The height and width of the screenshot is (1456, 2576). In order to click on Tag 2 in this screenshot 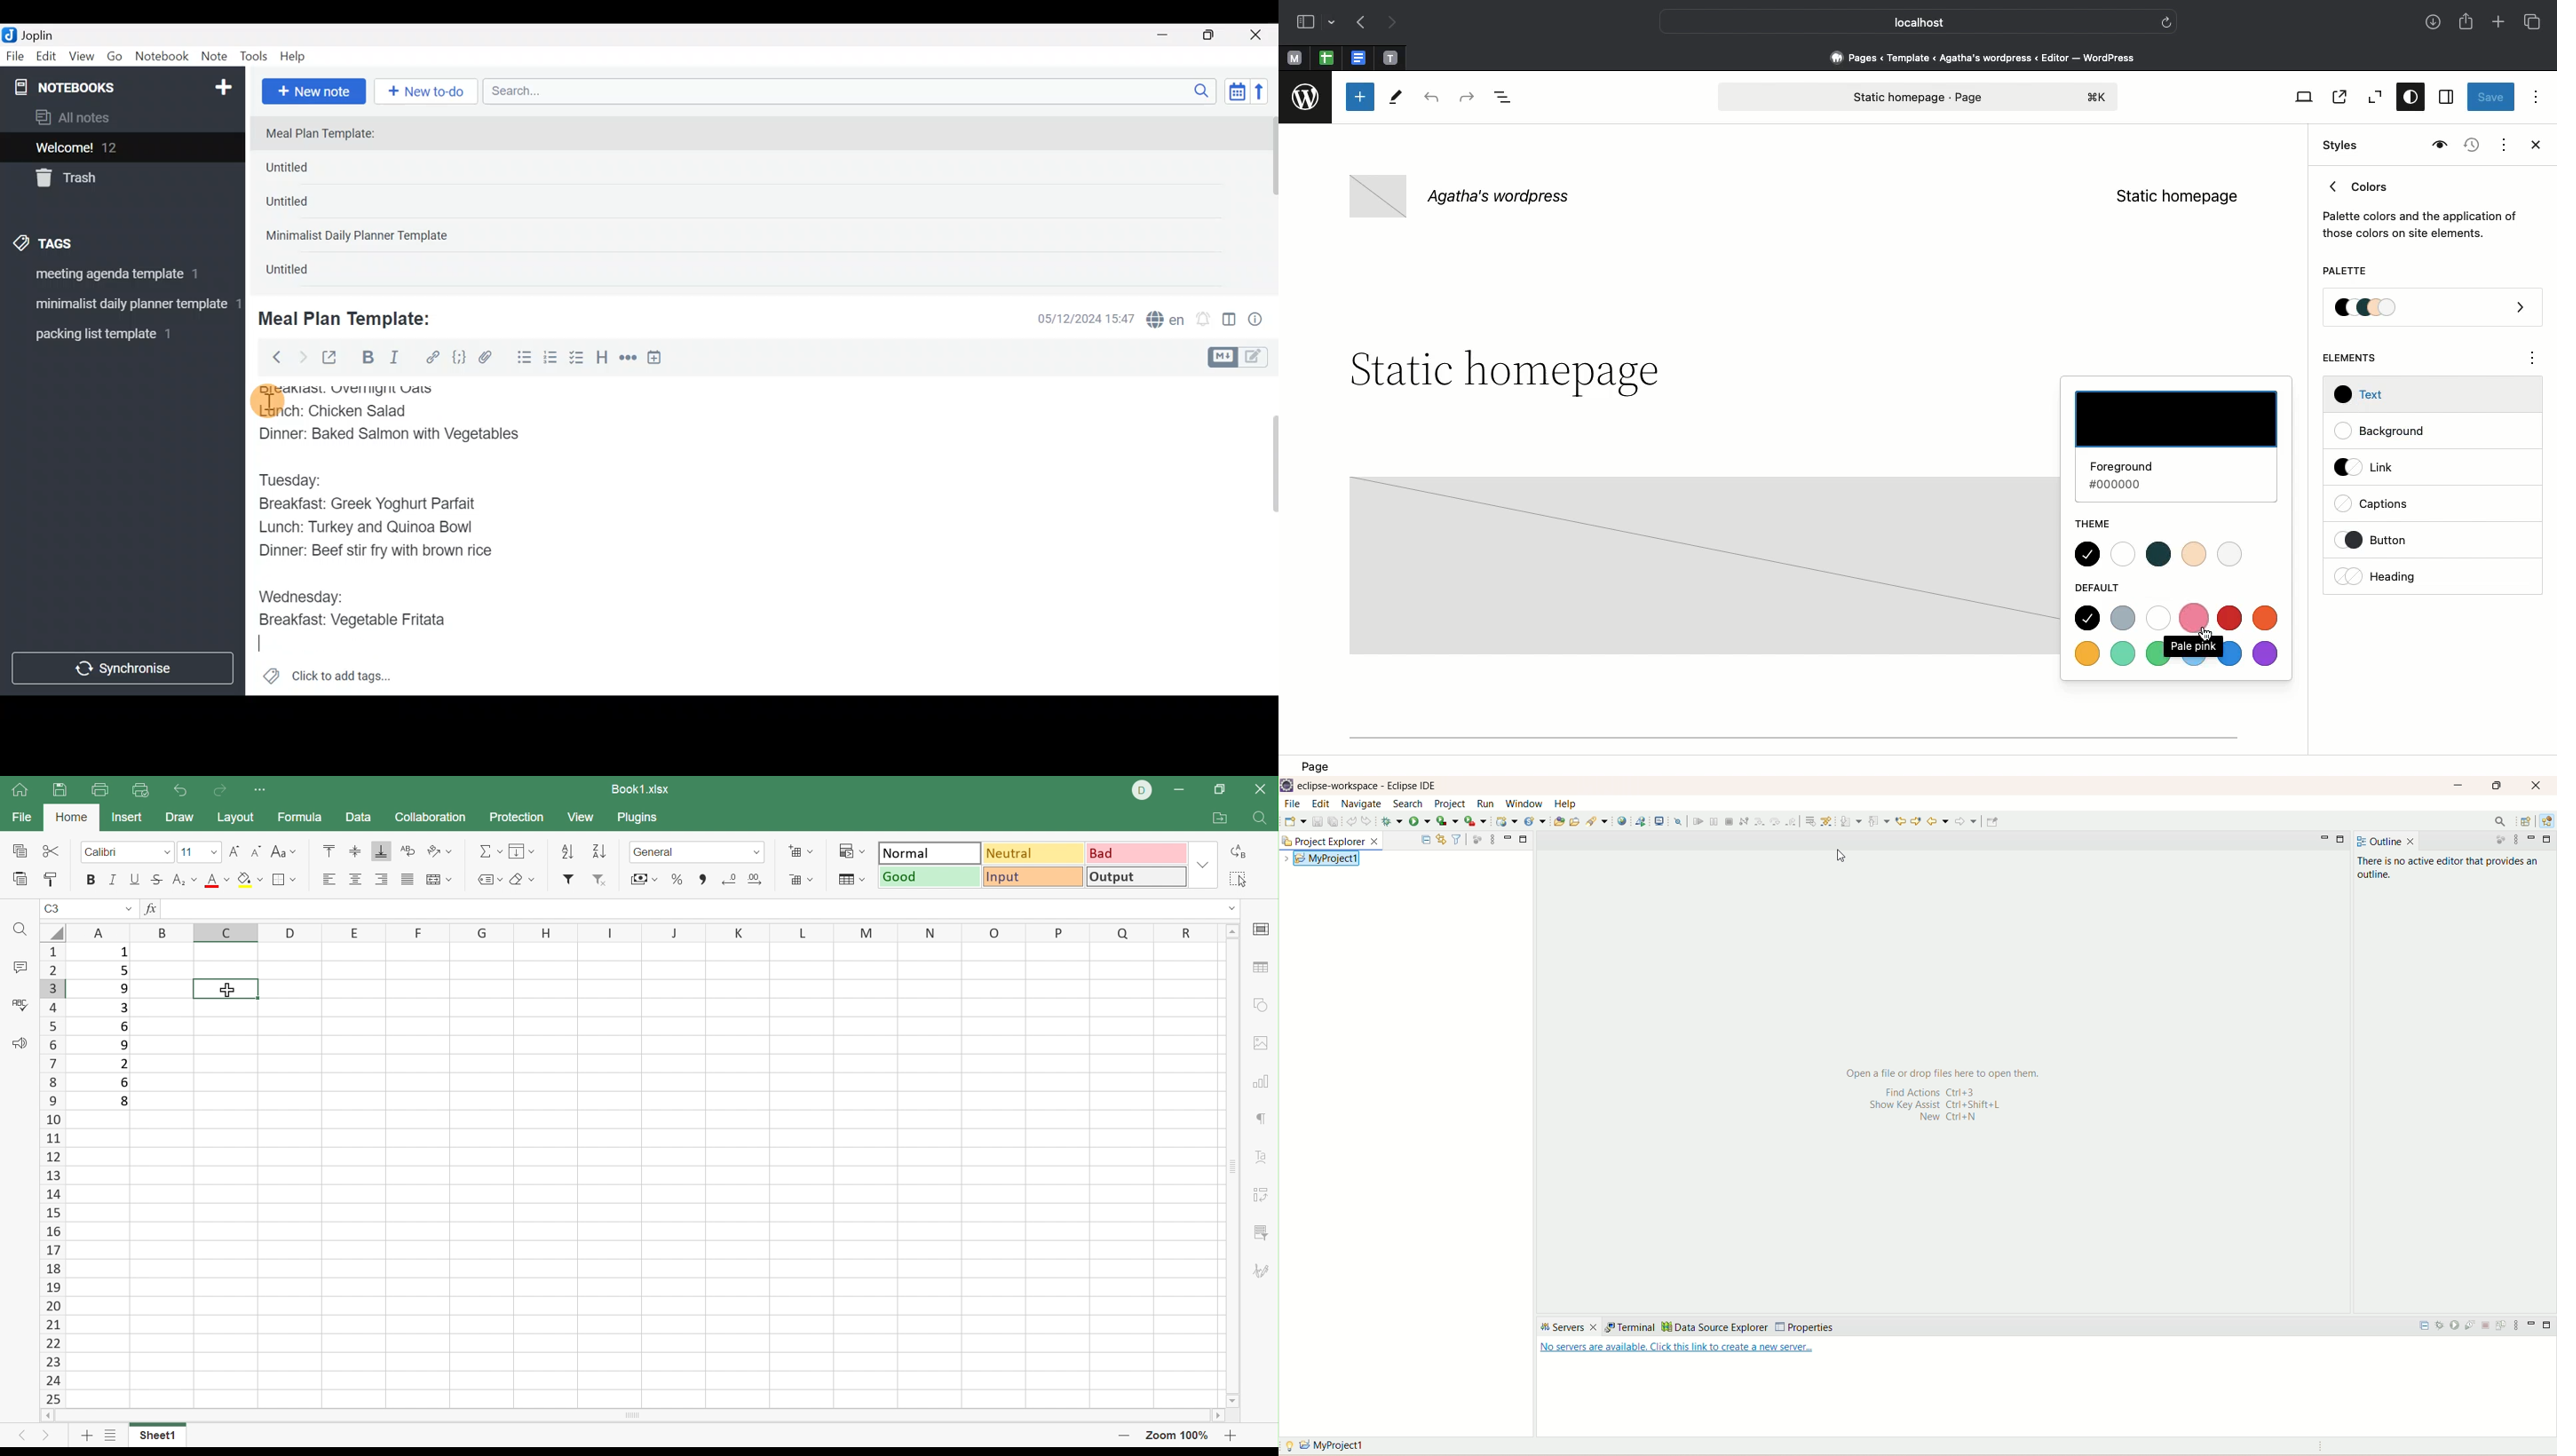, I will do `click(122, 306)`.